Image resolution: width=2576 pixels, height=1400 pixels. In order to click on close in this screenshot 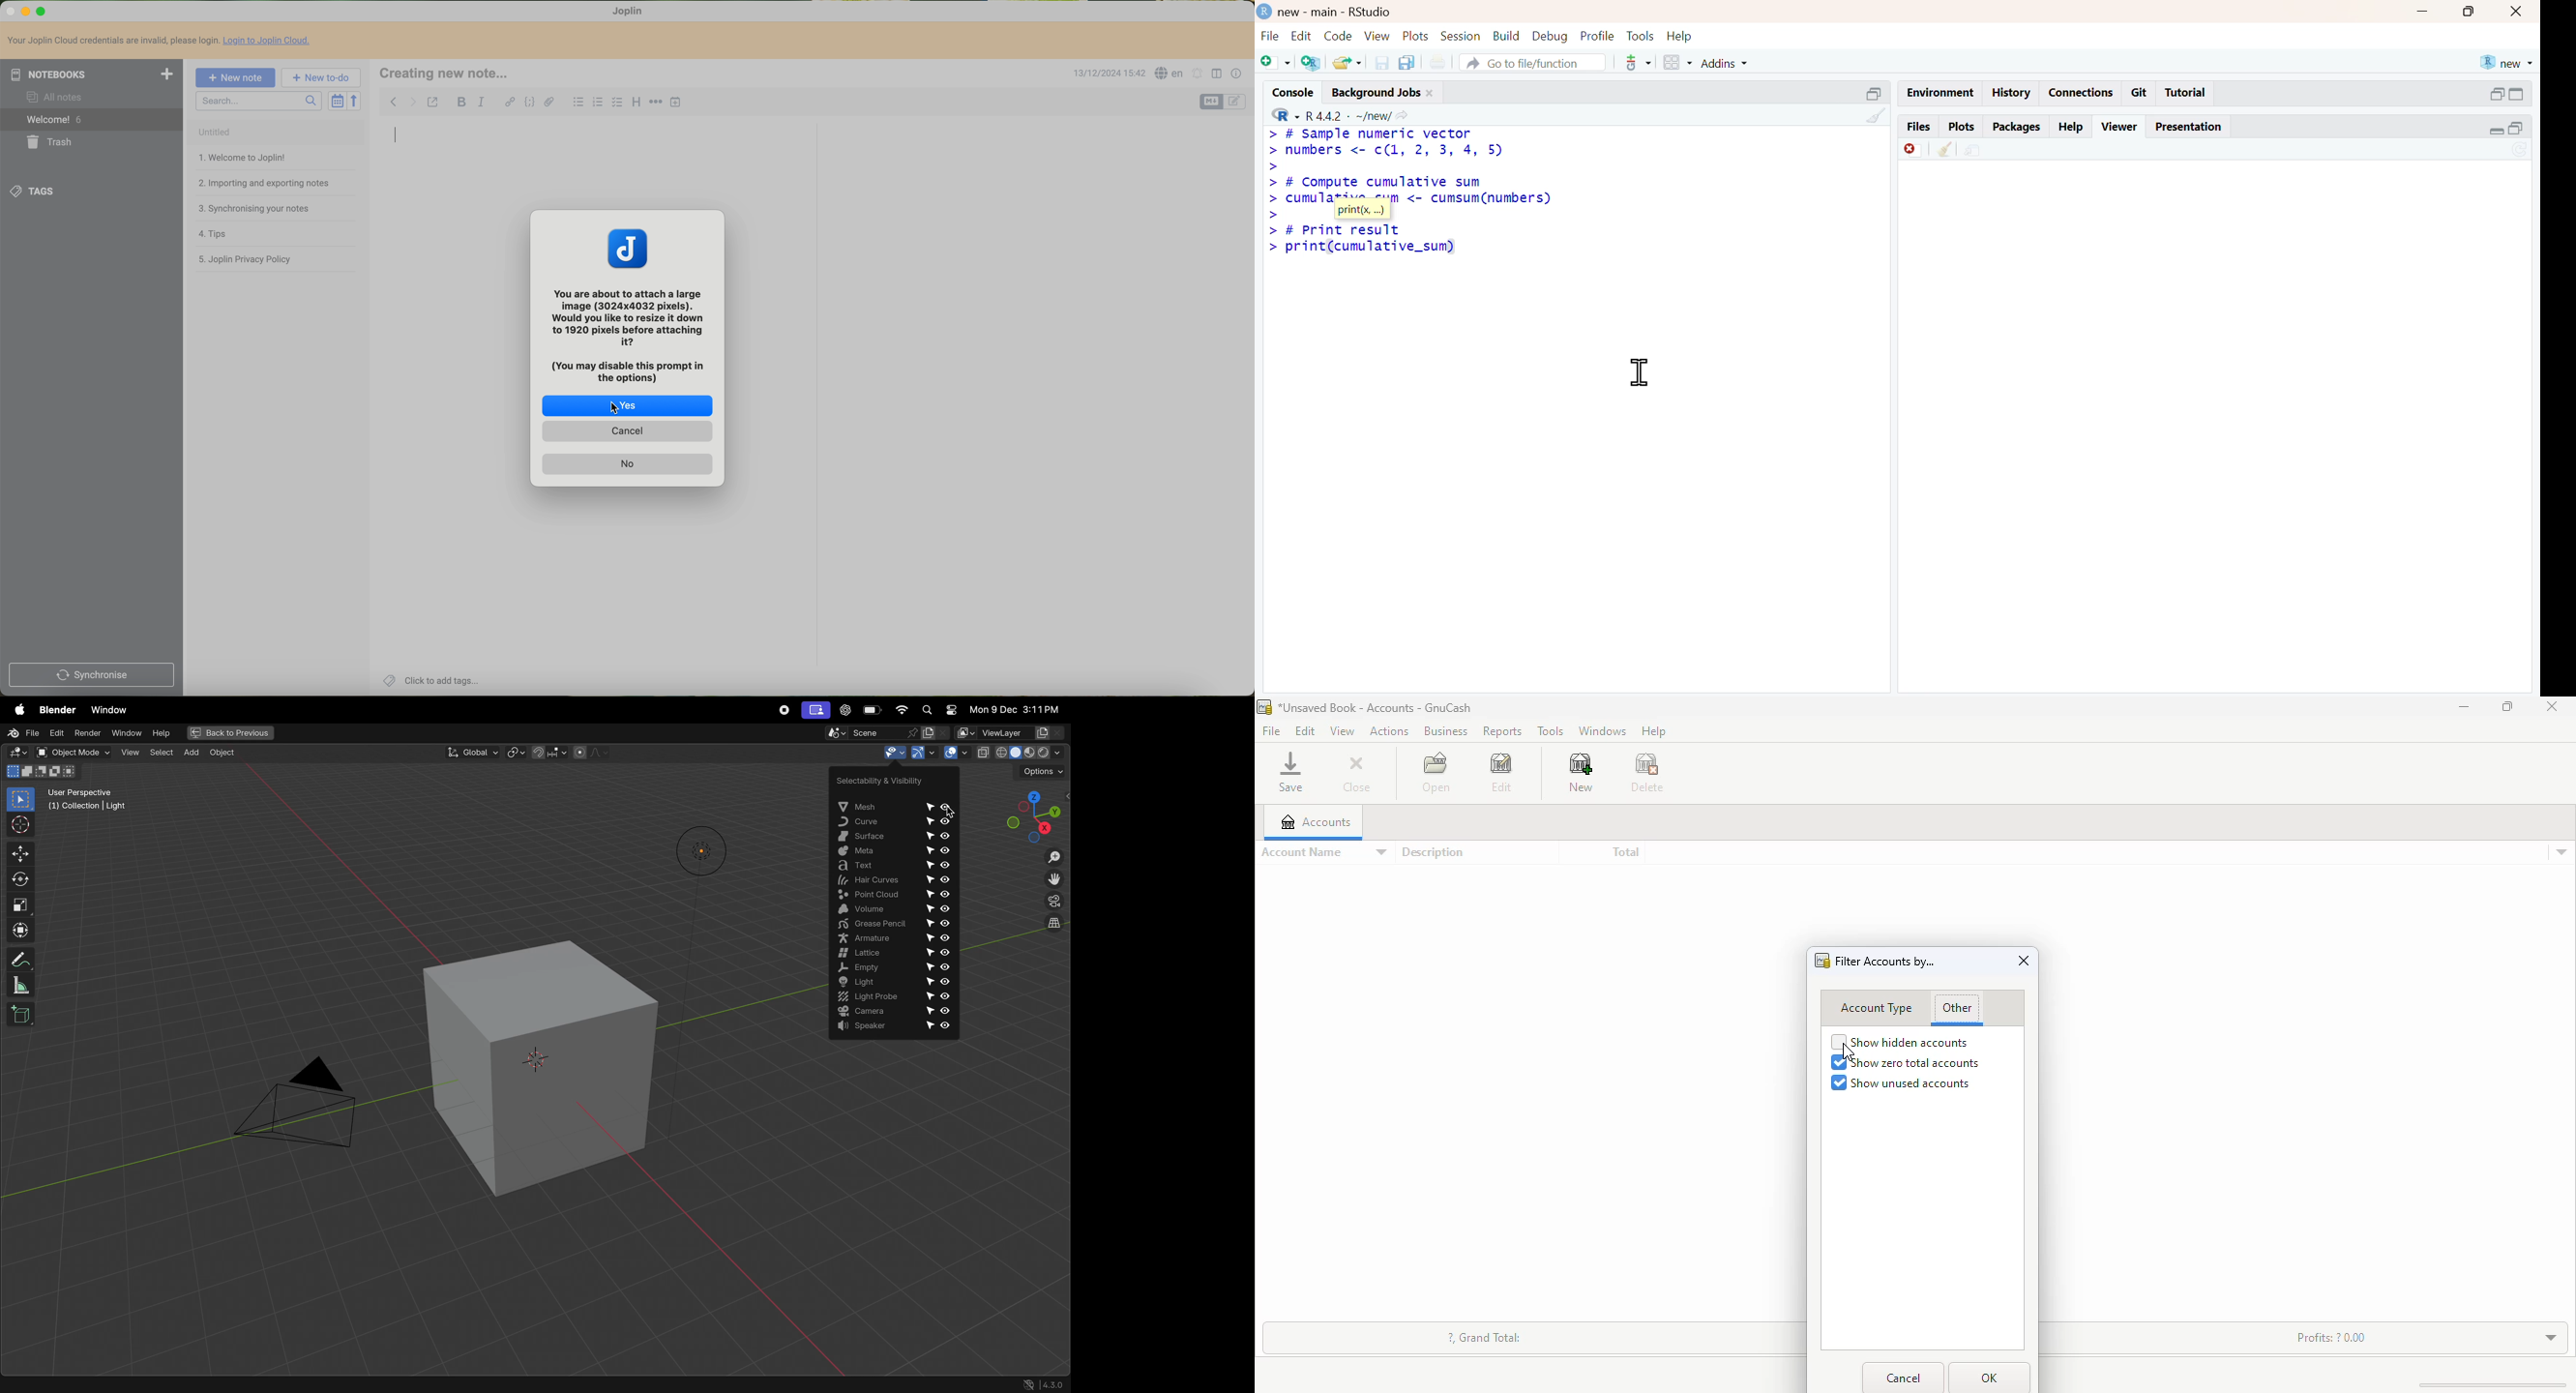, I will do `click(2552, 707)`.